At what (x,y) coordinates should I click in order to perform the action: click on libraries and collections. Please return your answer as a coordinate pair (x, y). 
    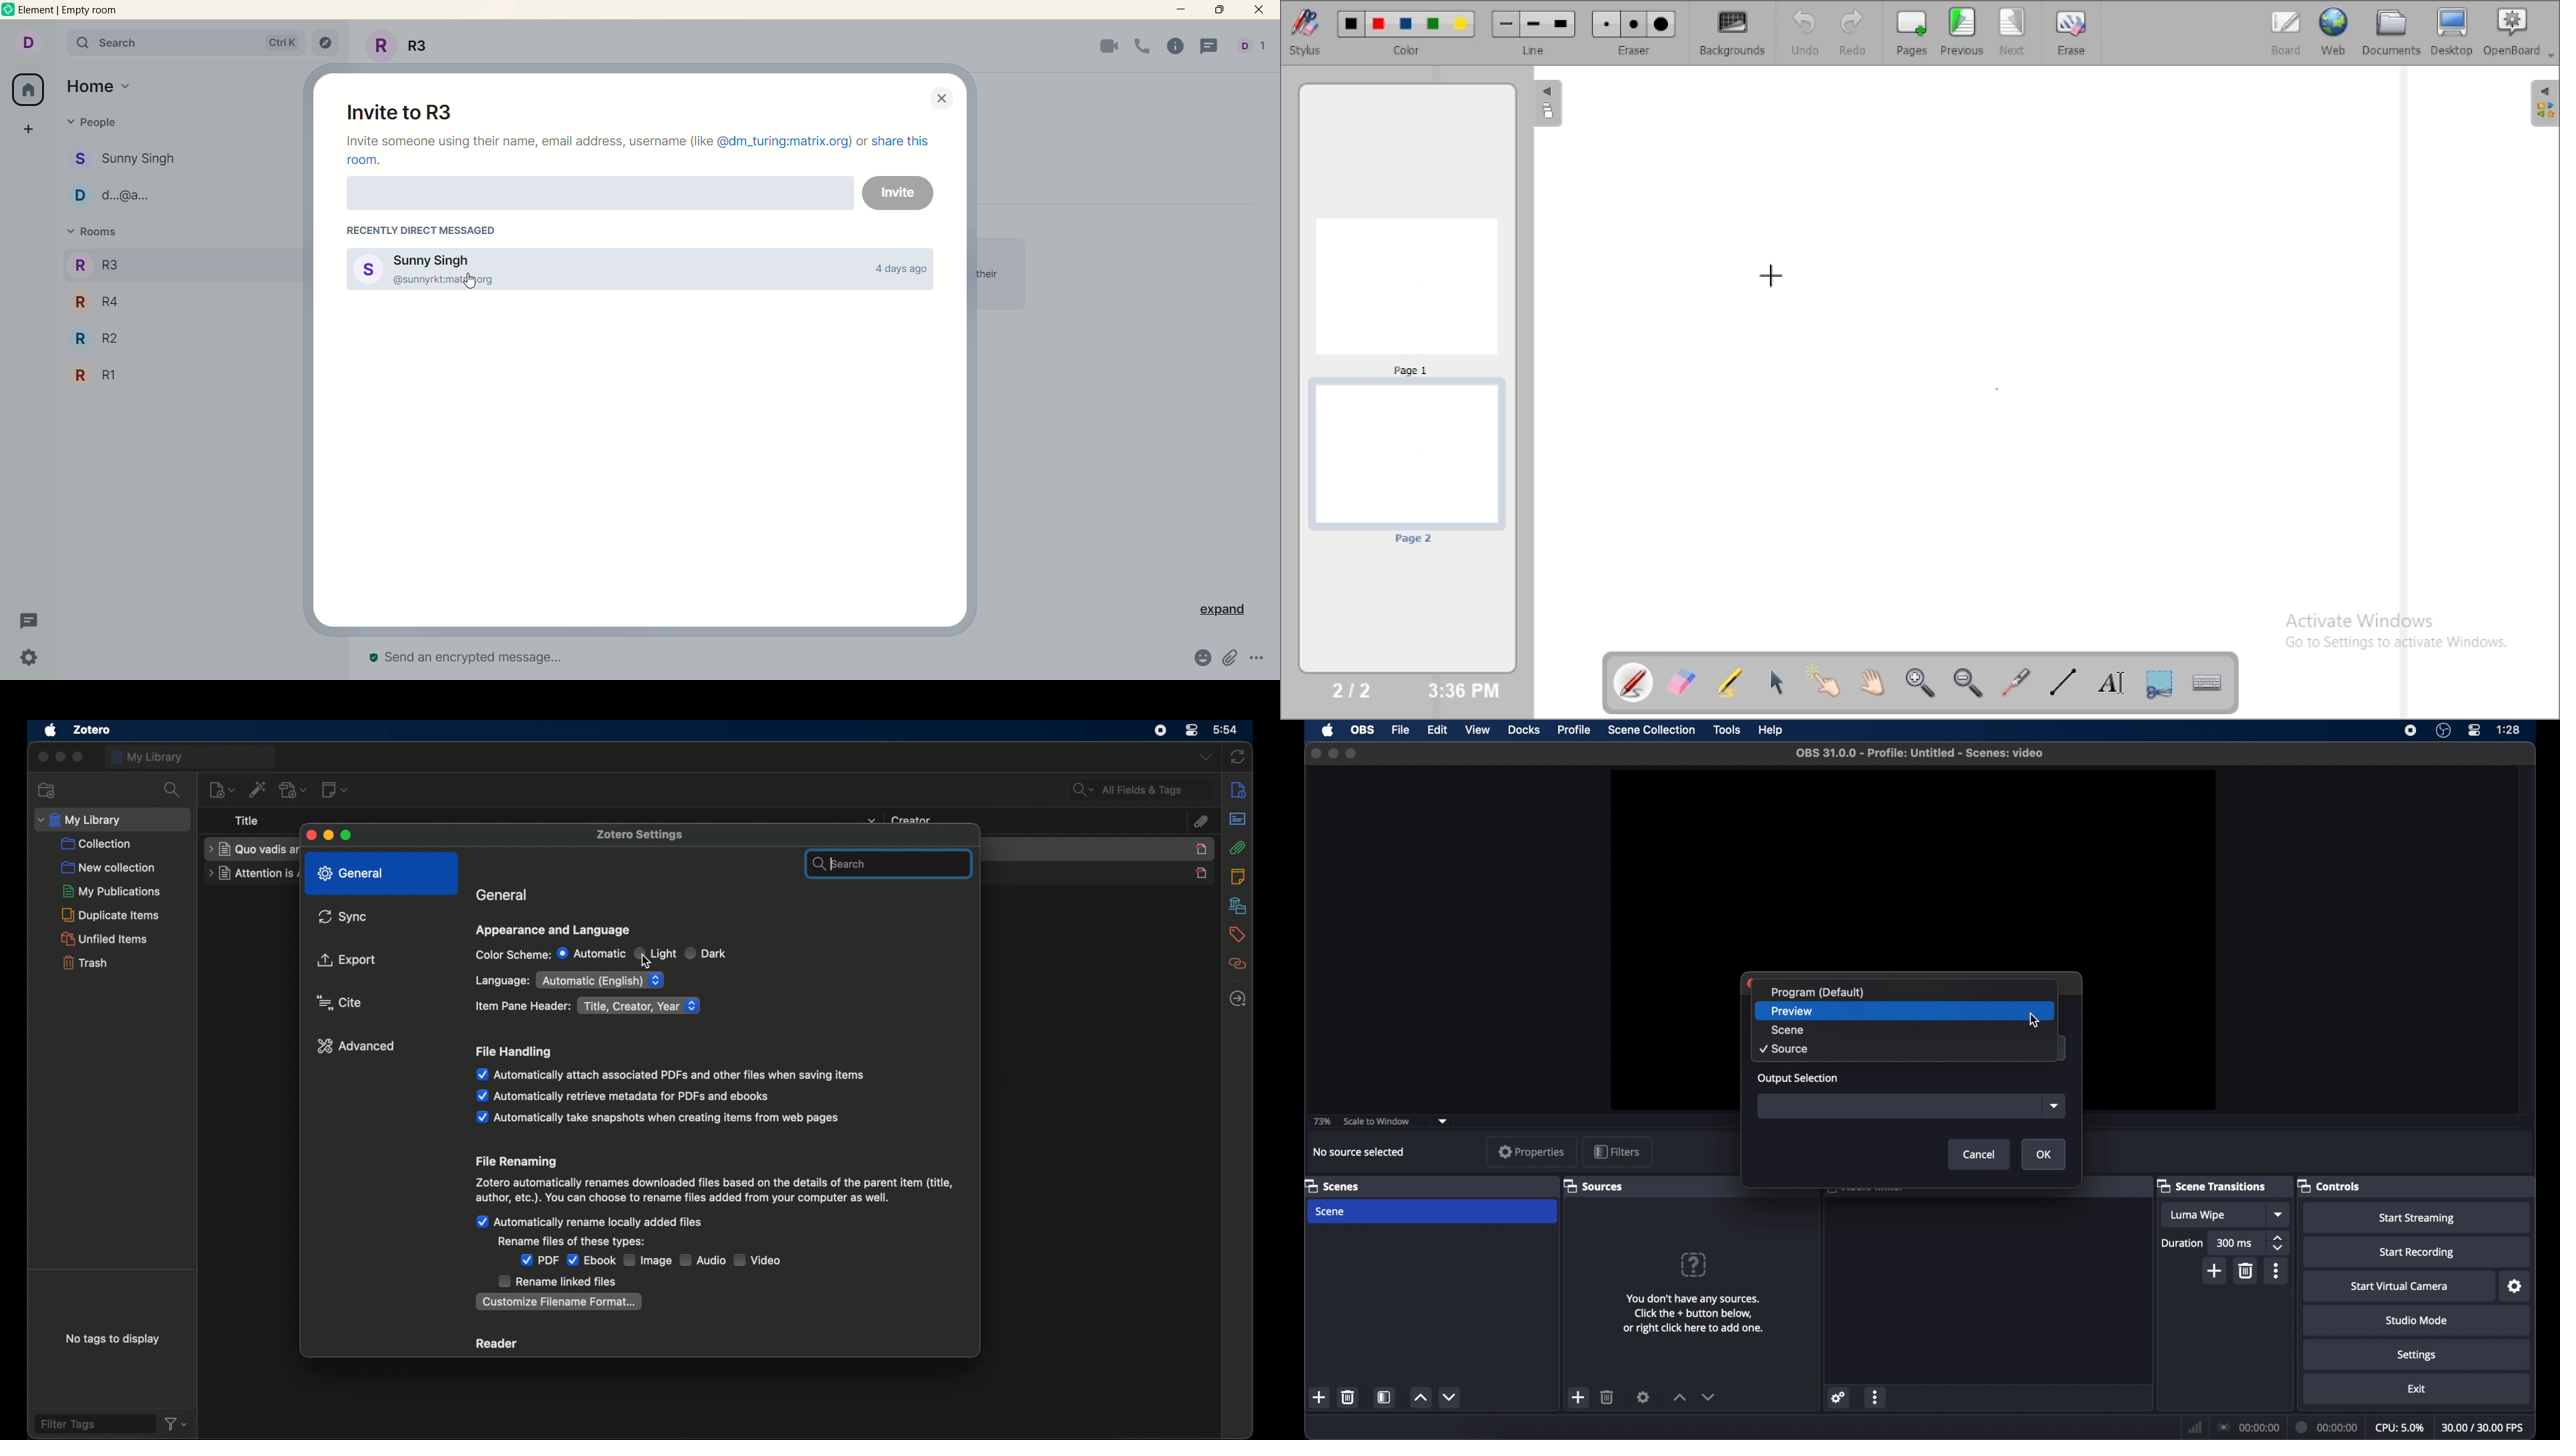
    Looking at the image, I should click on (1239, 905).